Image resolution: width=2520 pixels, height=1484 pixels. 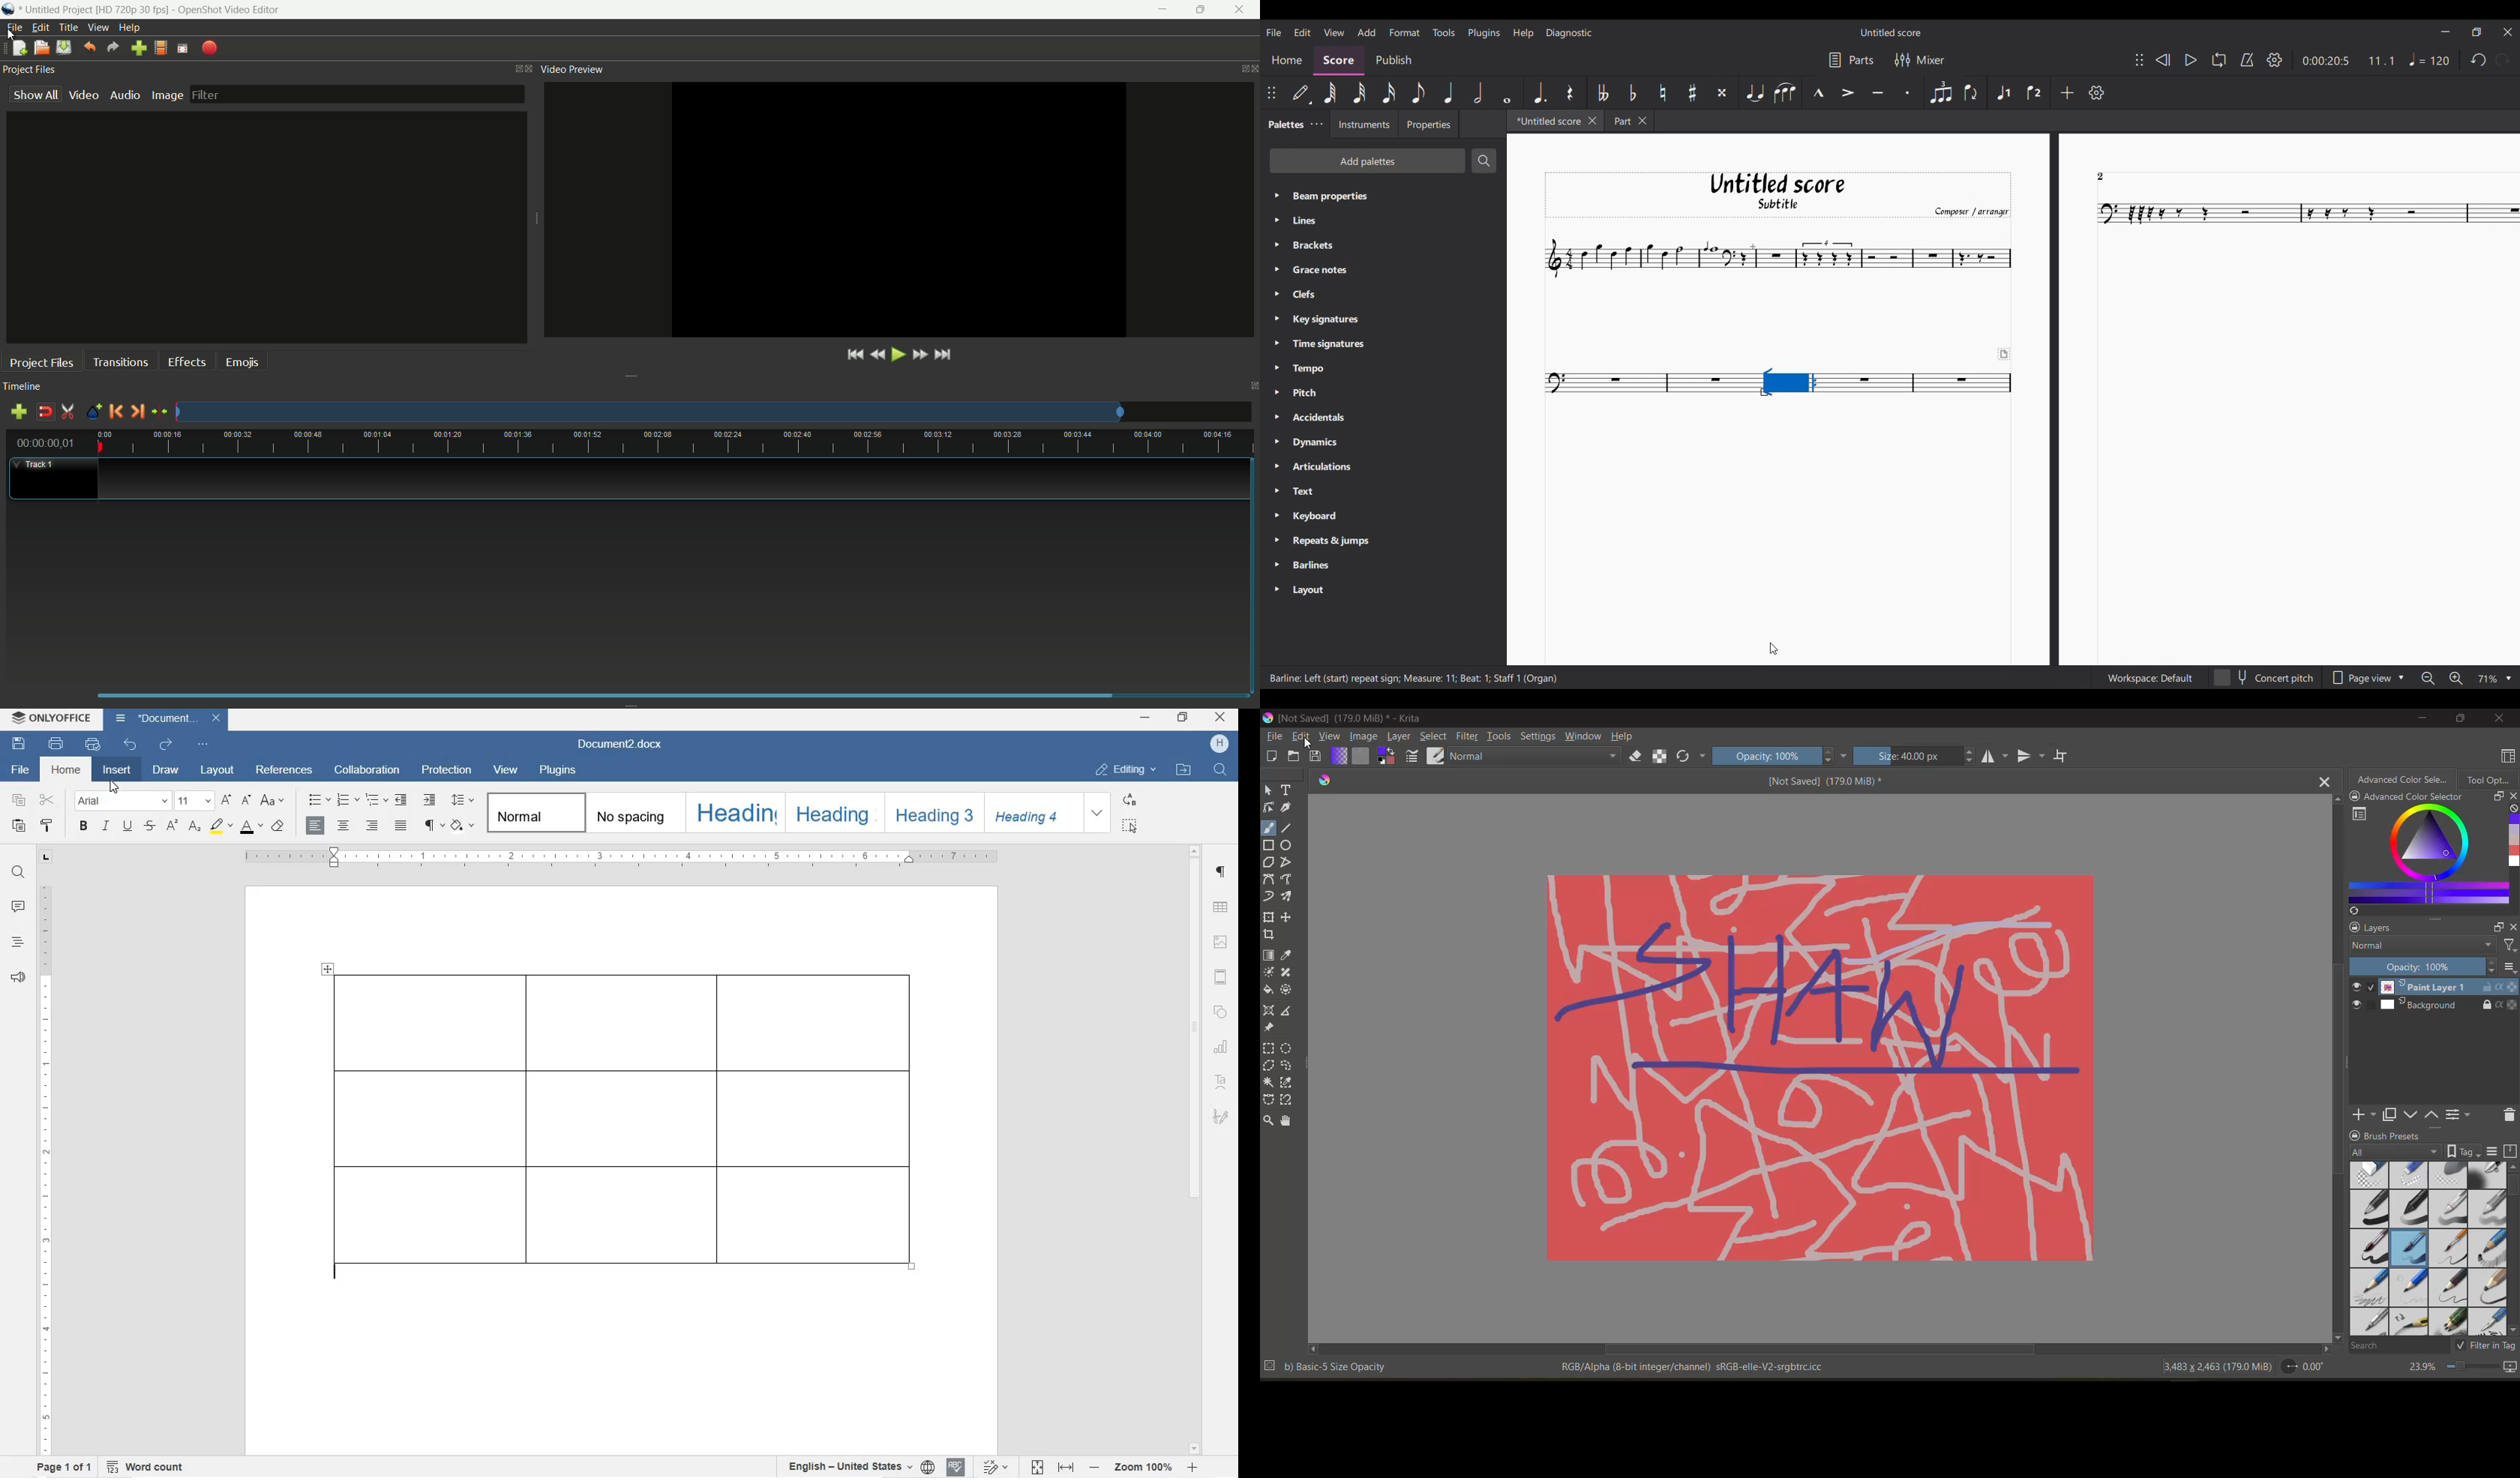 I want to click on protection, so click(x=449, y=771).